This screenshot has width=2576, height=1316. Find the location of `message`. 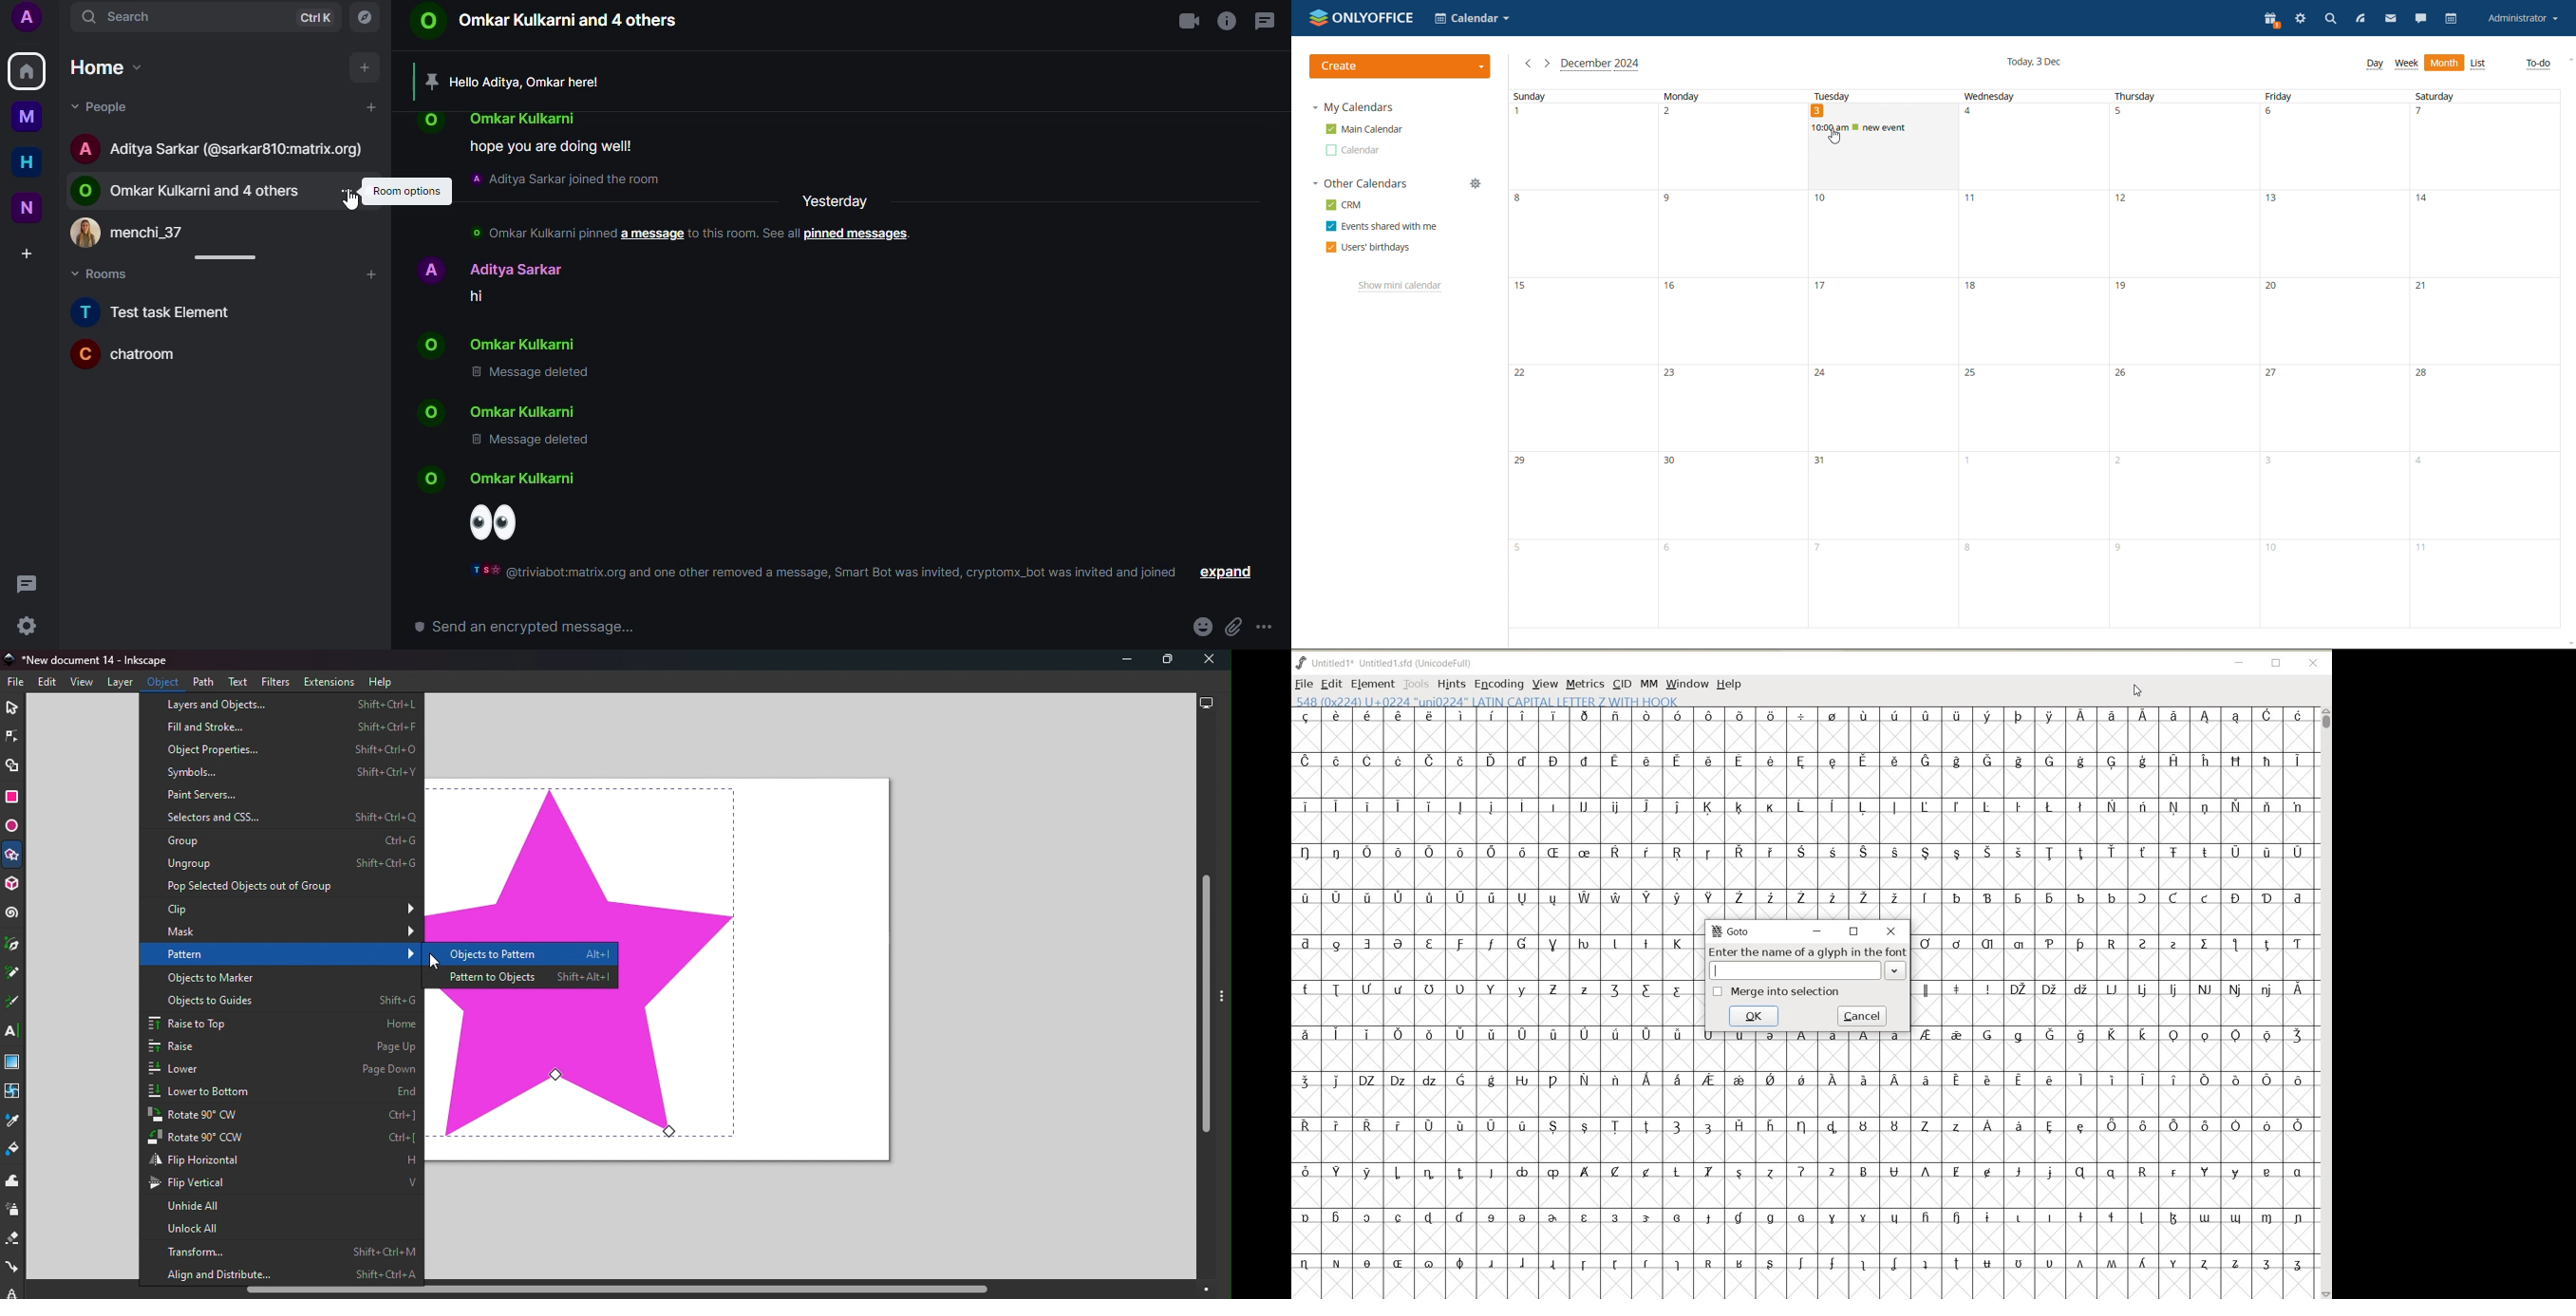

message is located at coordinates (1267, 21).